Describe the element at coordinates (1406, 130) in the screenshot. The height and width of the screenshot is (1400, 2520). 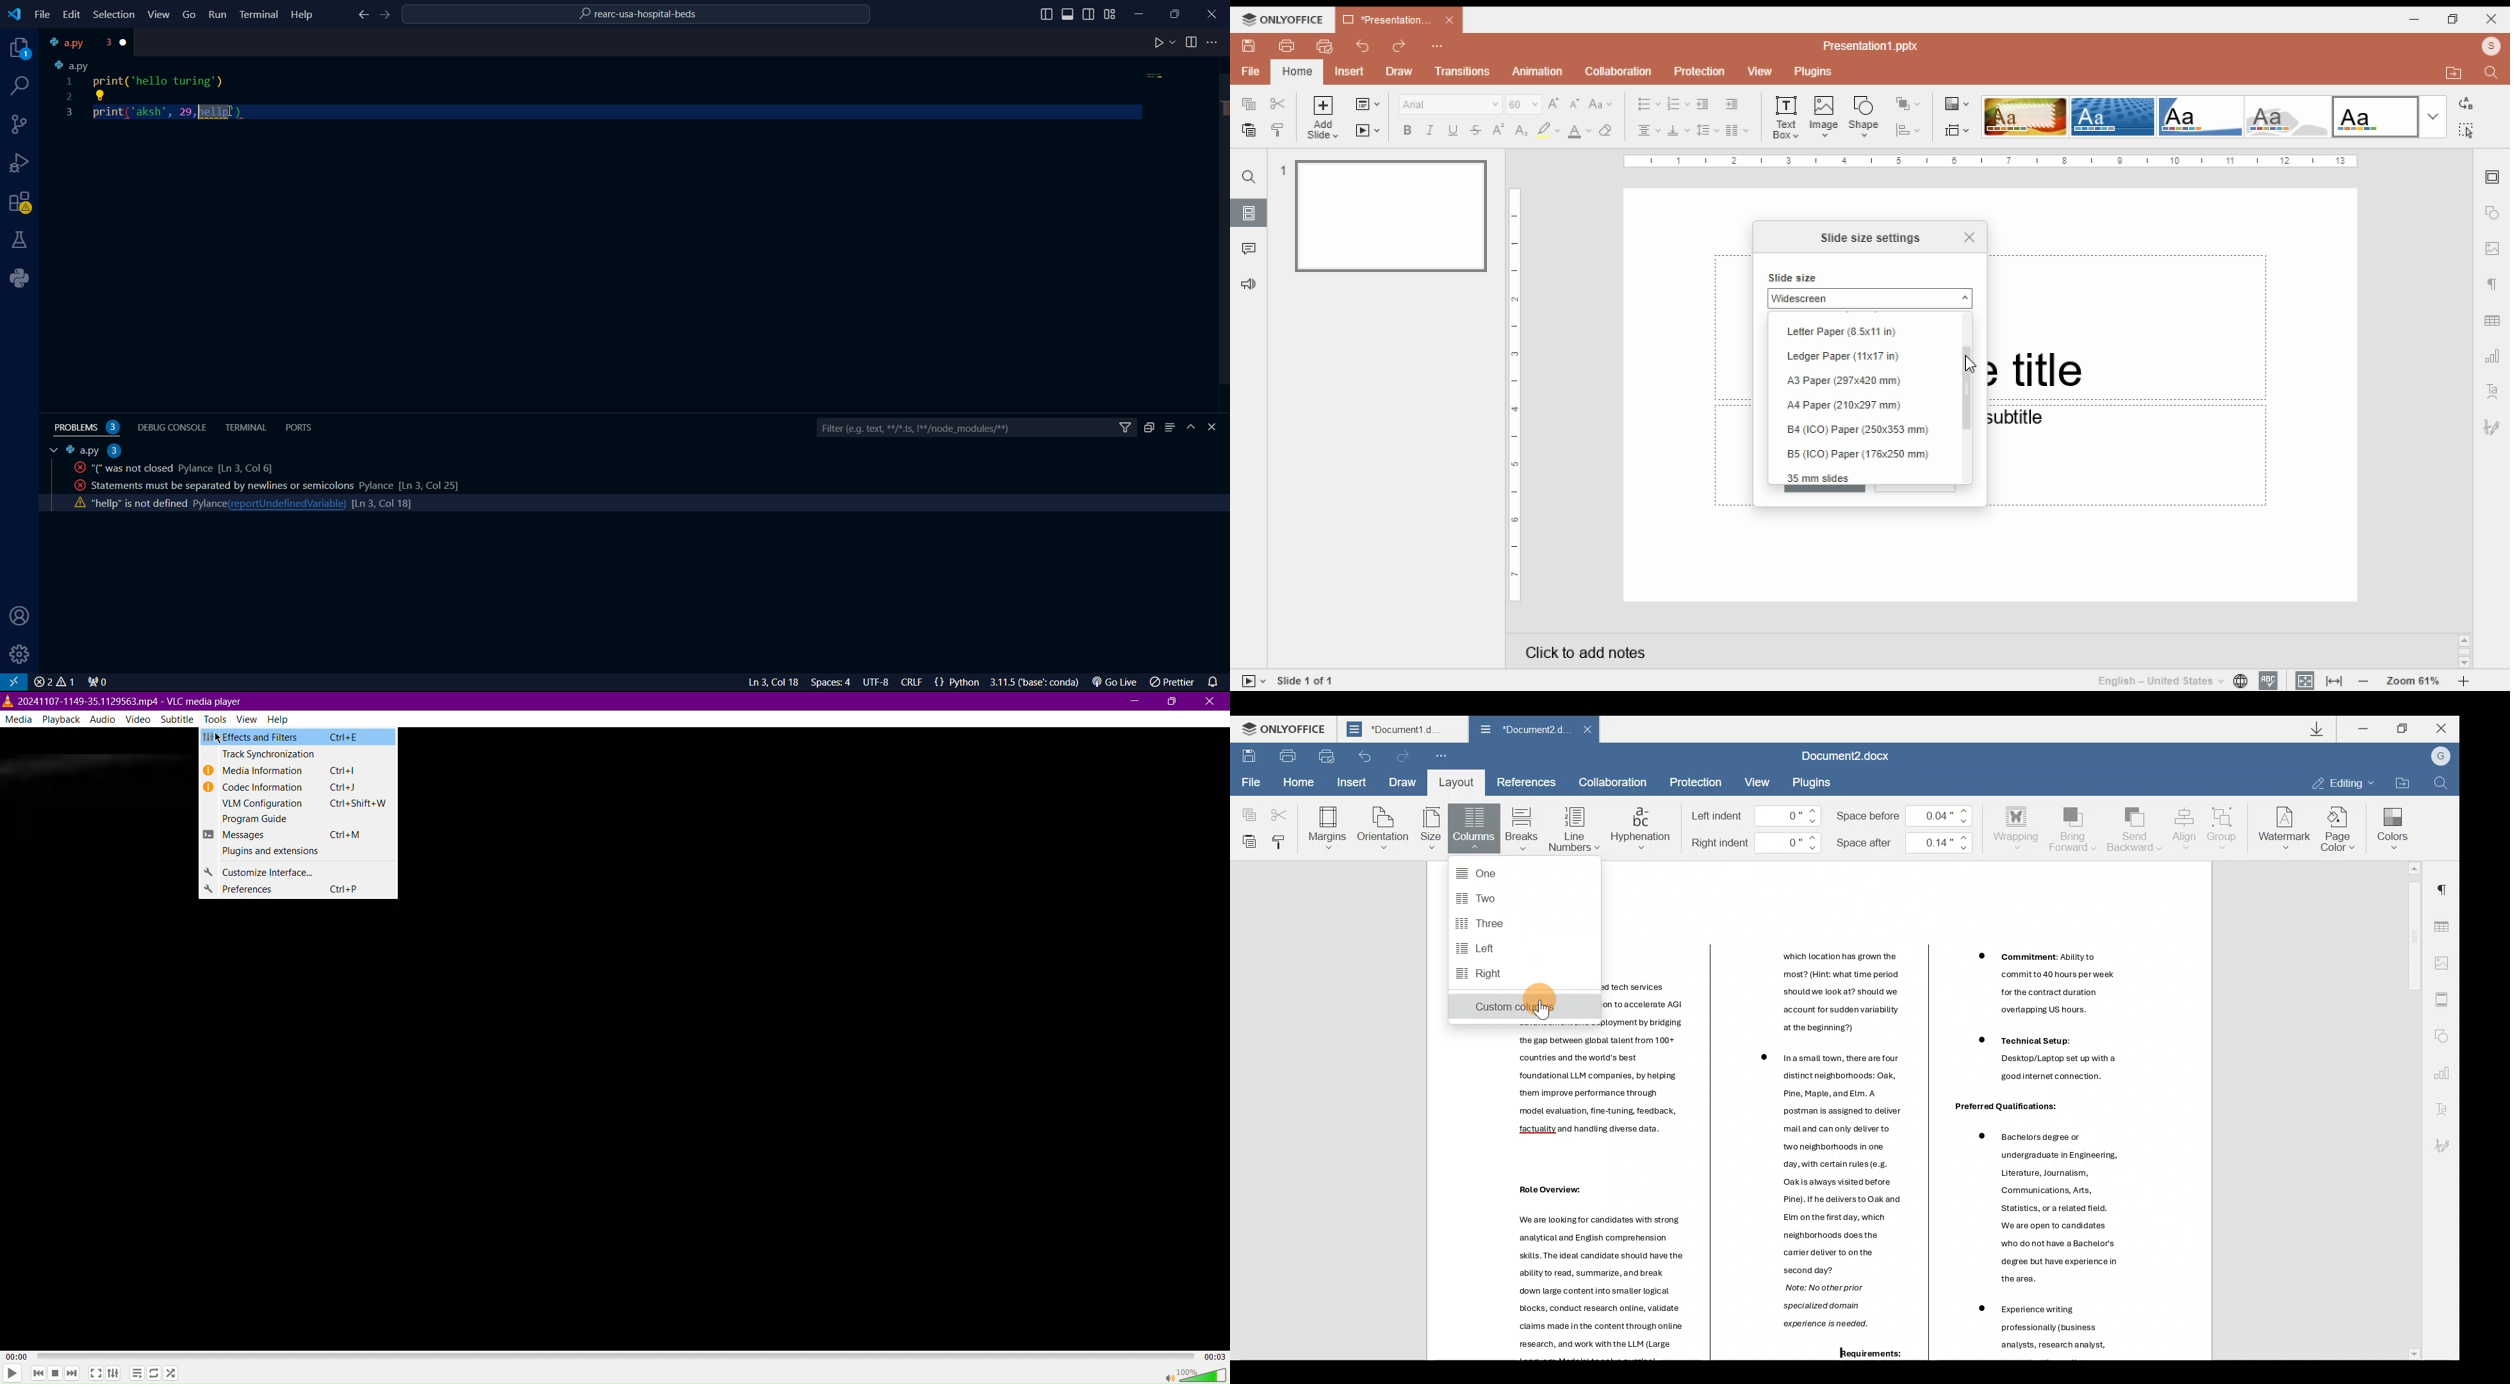
I see `bold` at that location.